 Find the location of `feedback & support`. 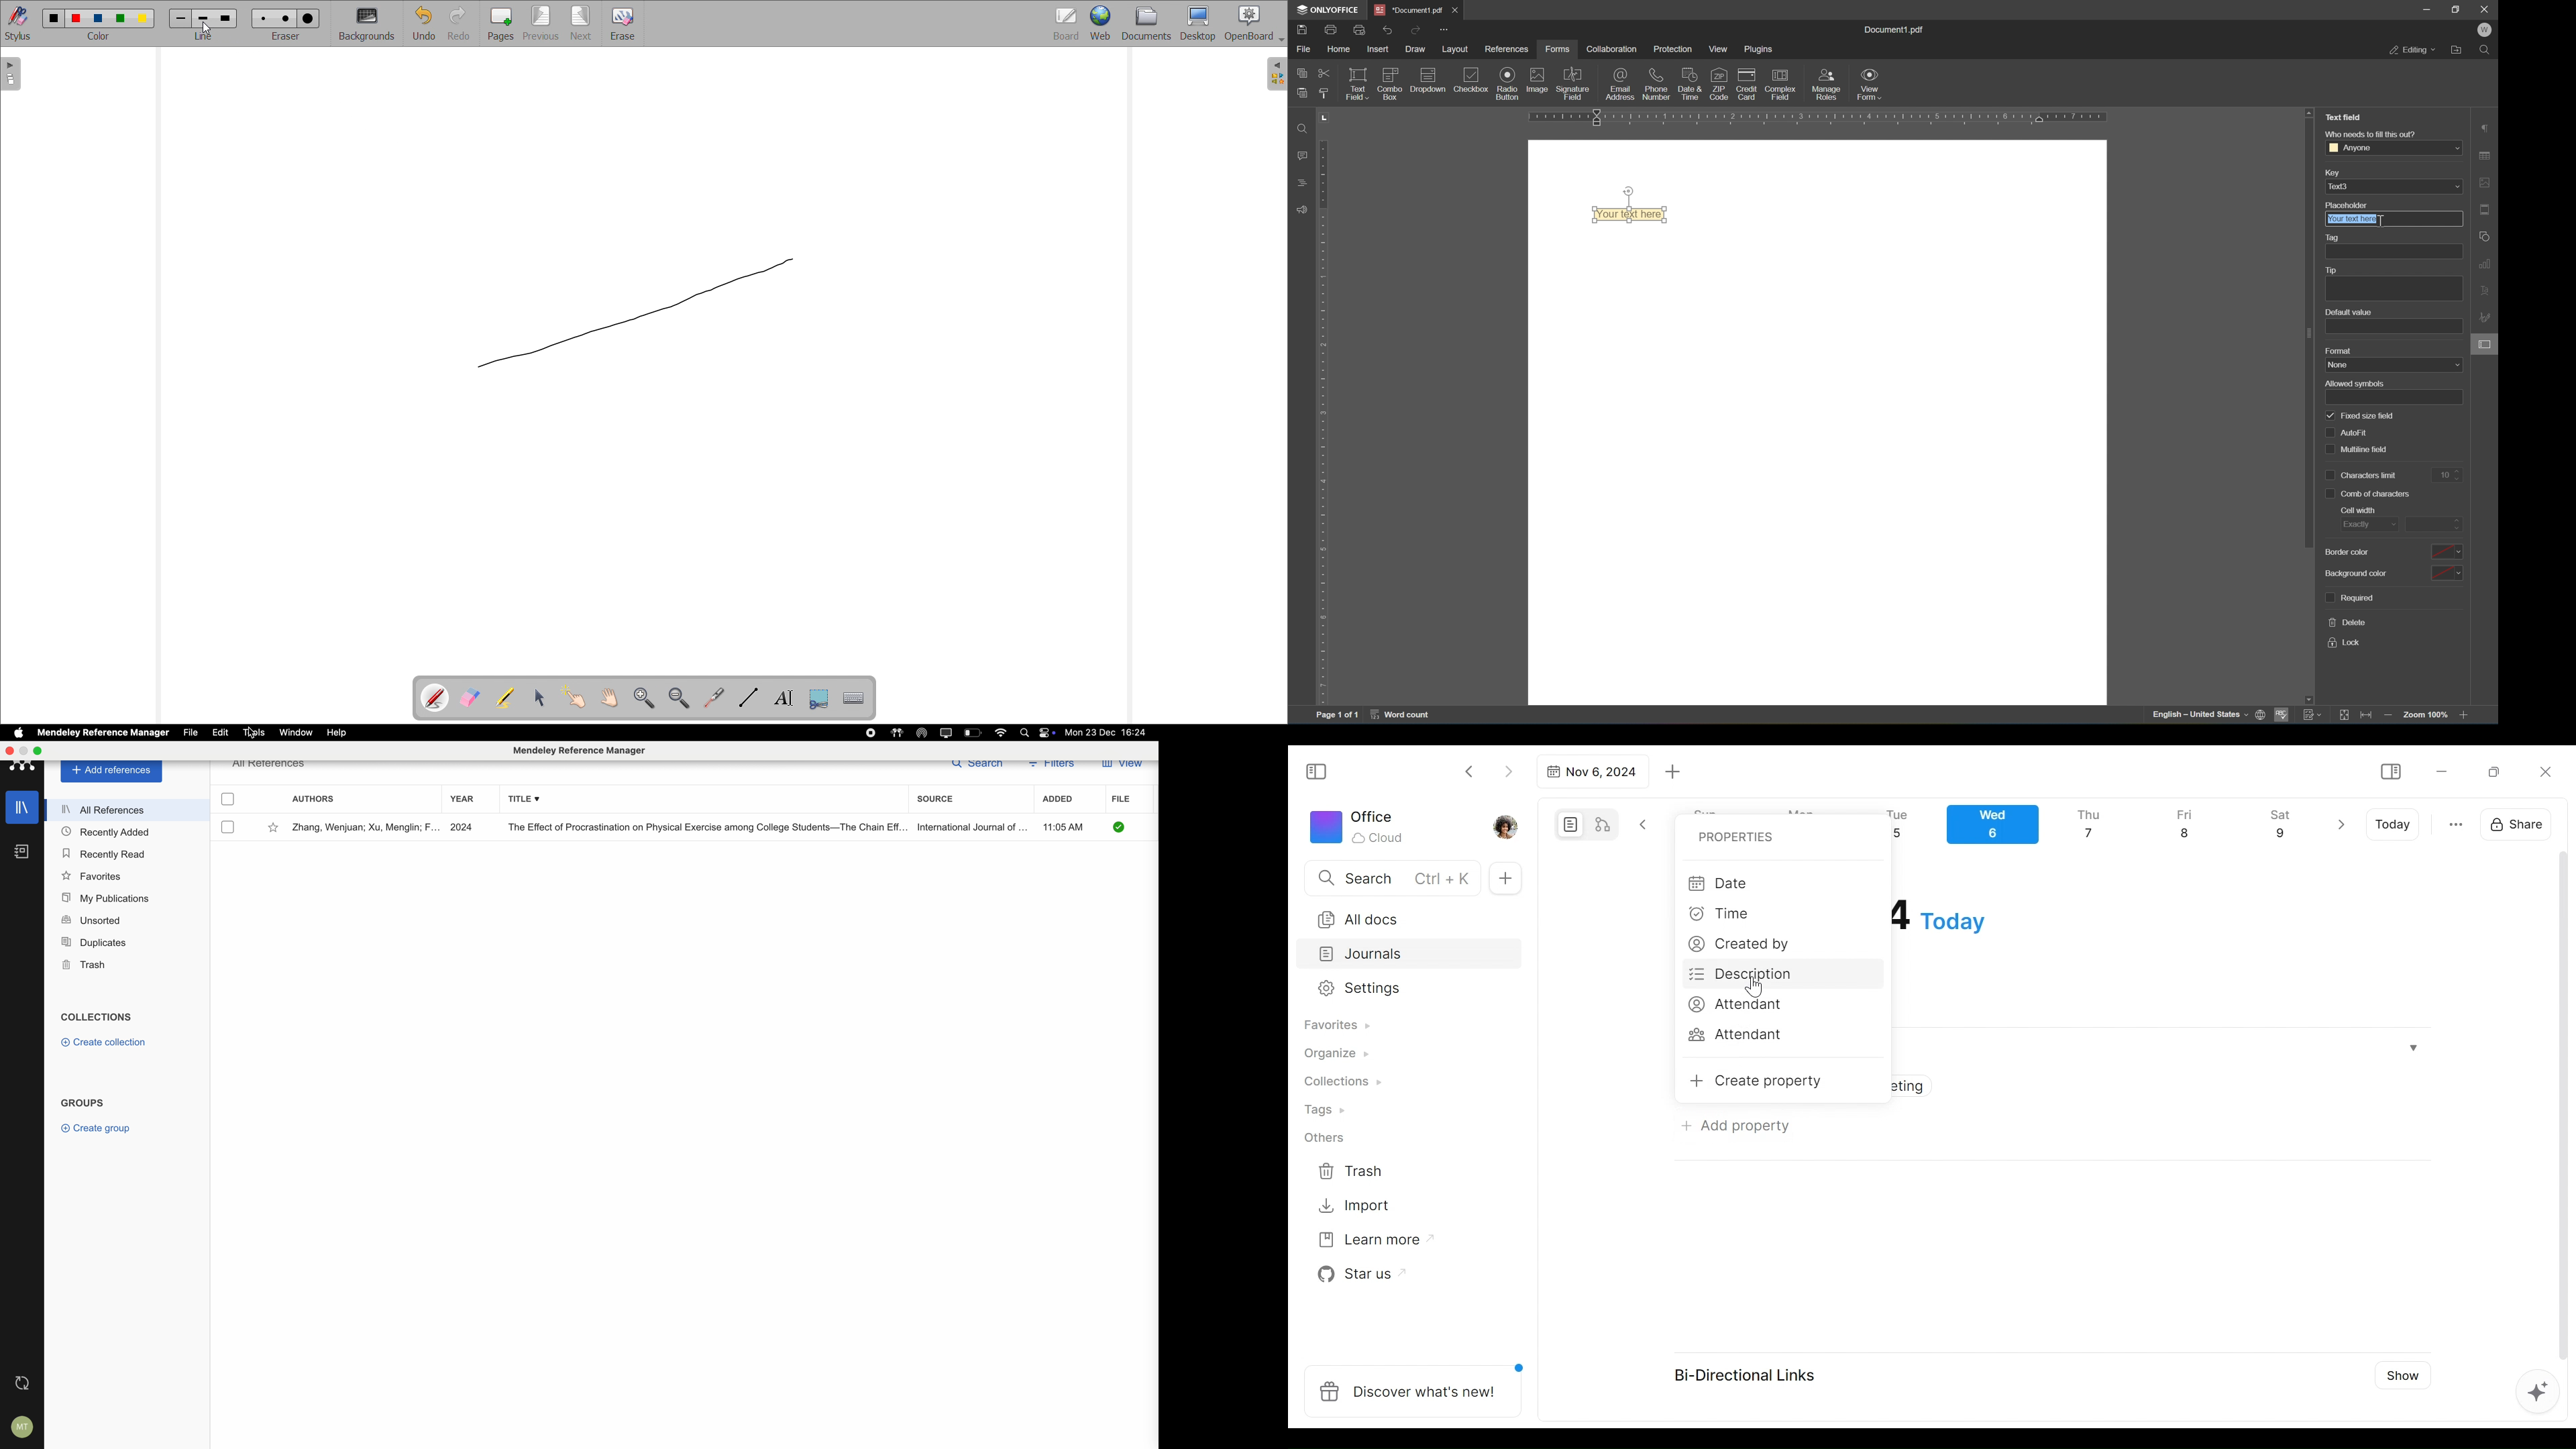

feedback & support is located at coordinates (1304, 209).